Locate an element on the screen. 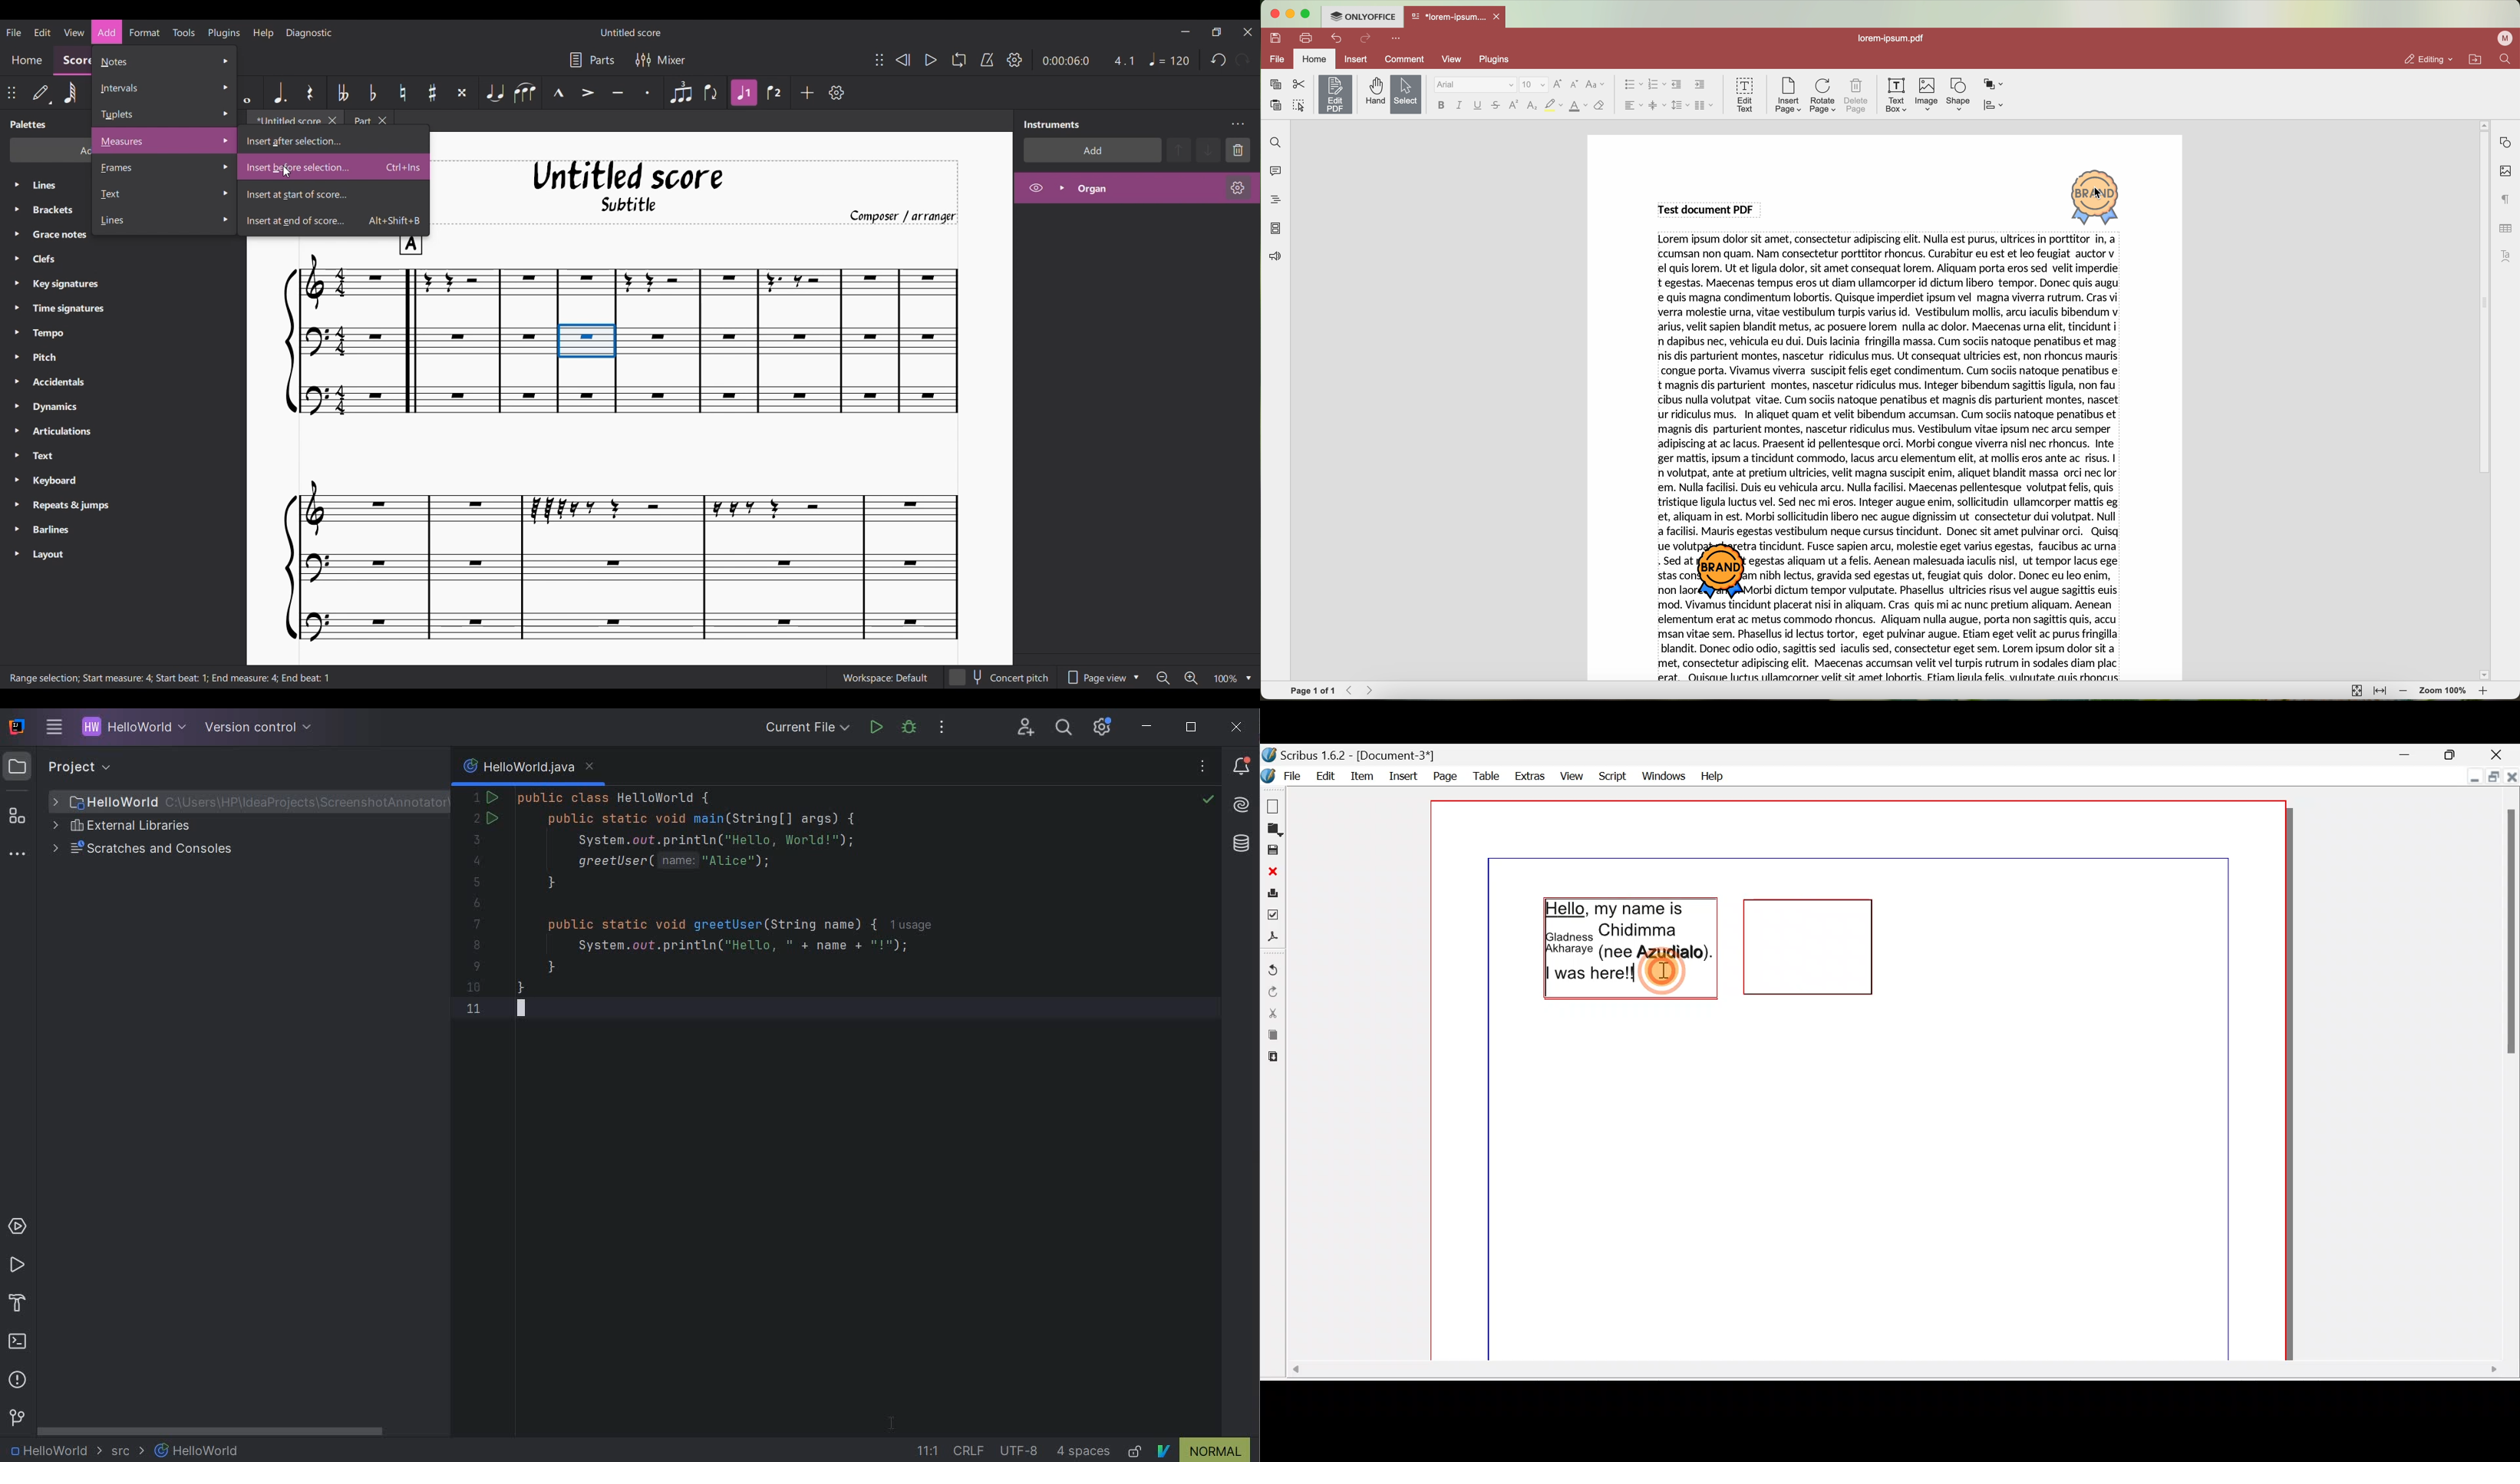 The image size is (2520, 1484). Show interface in a smaller tab is located at coordinates (1216, 32).